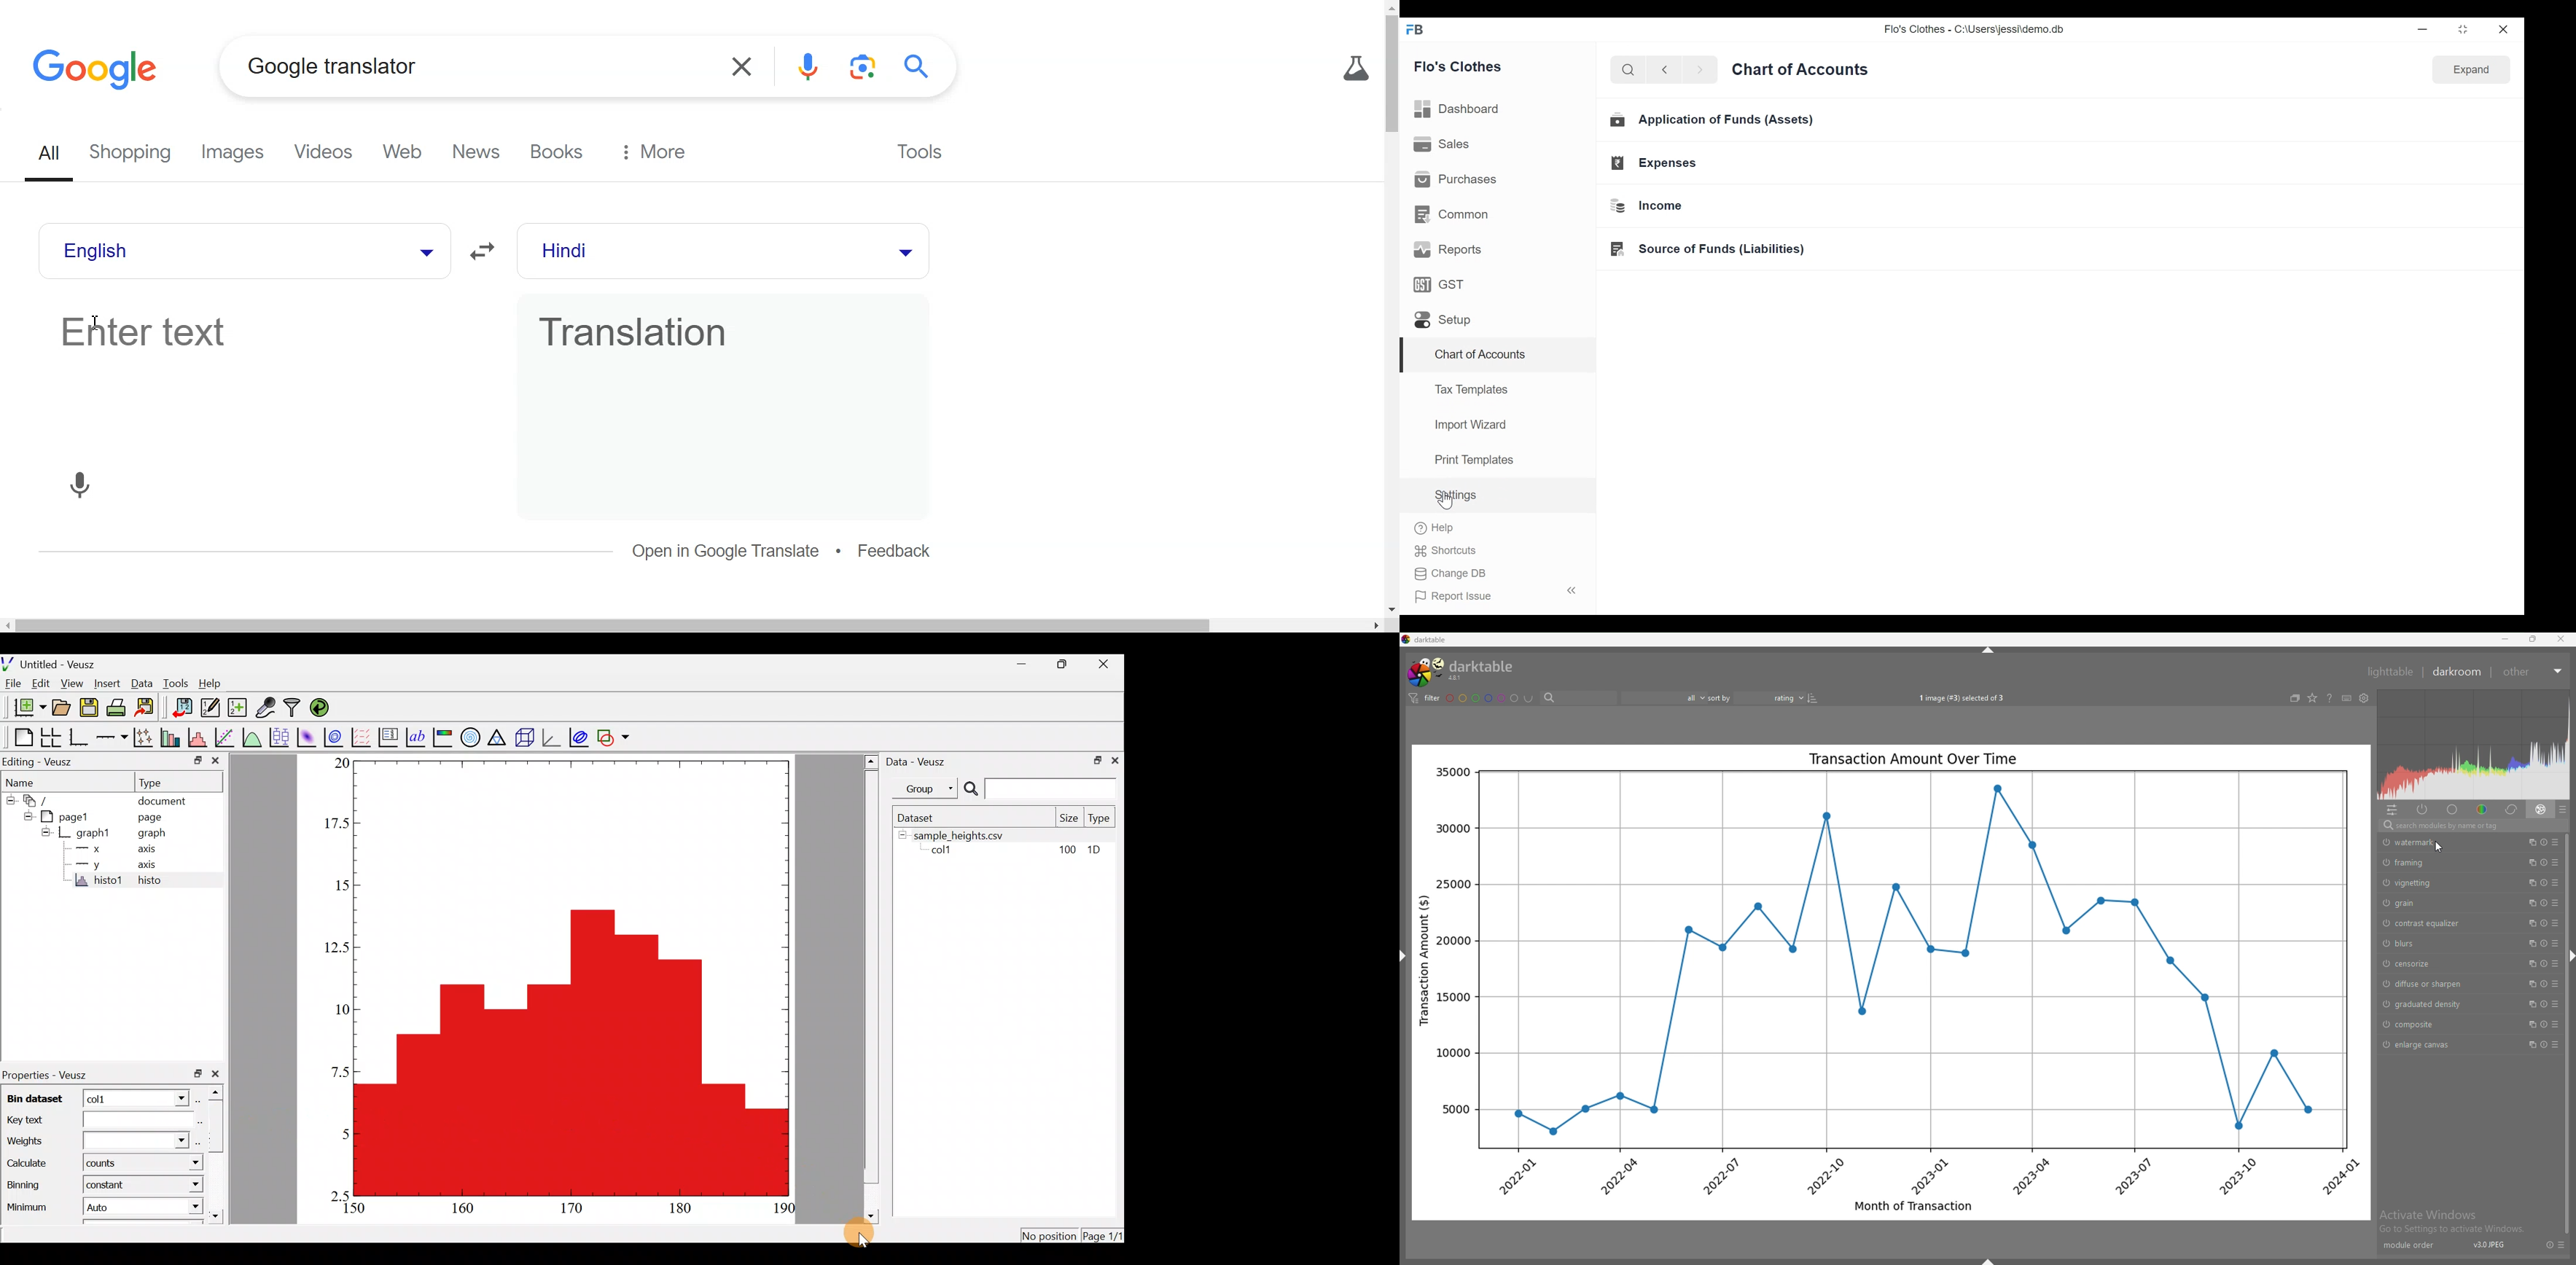 The width and height of the screenshot is (2576, 1288). What do you see at coordinates (1528, 699) in the screenshot?
I see `including color labels` at bounding box center [1528, 699].